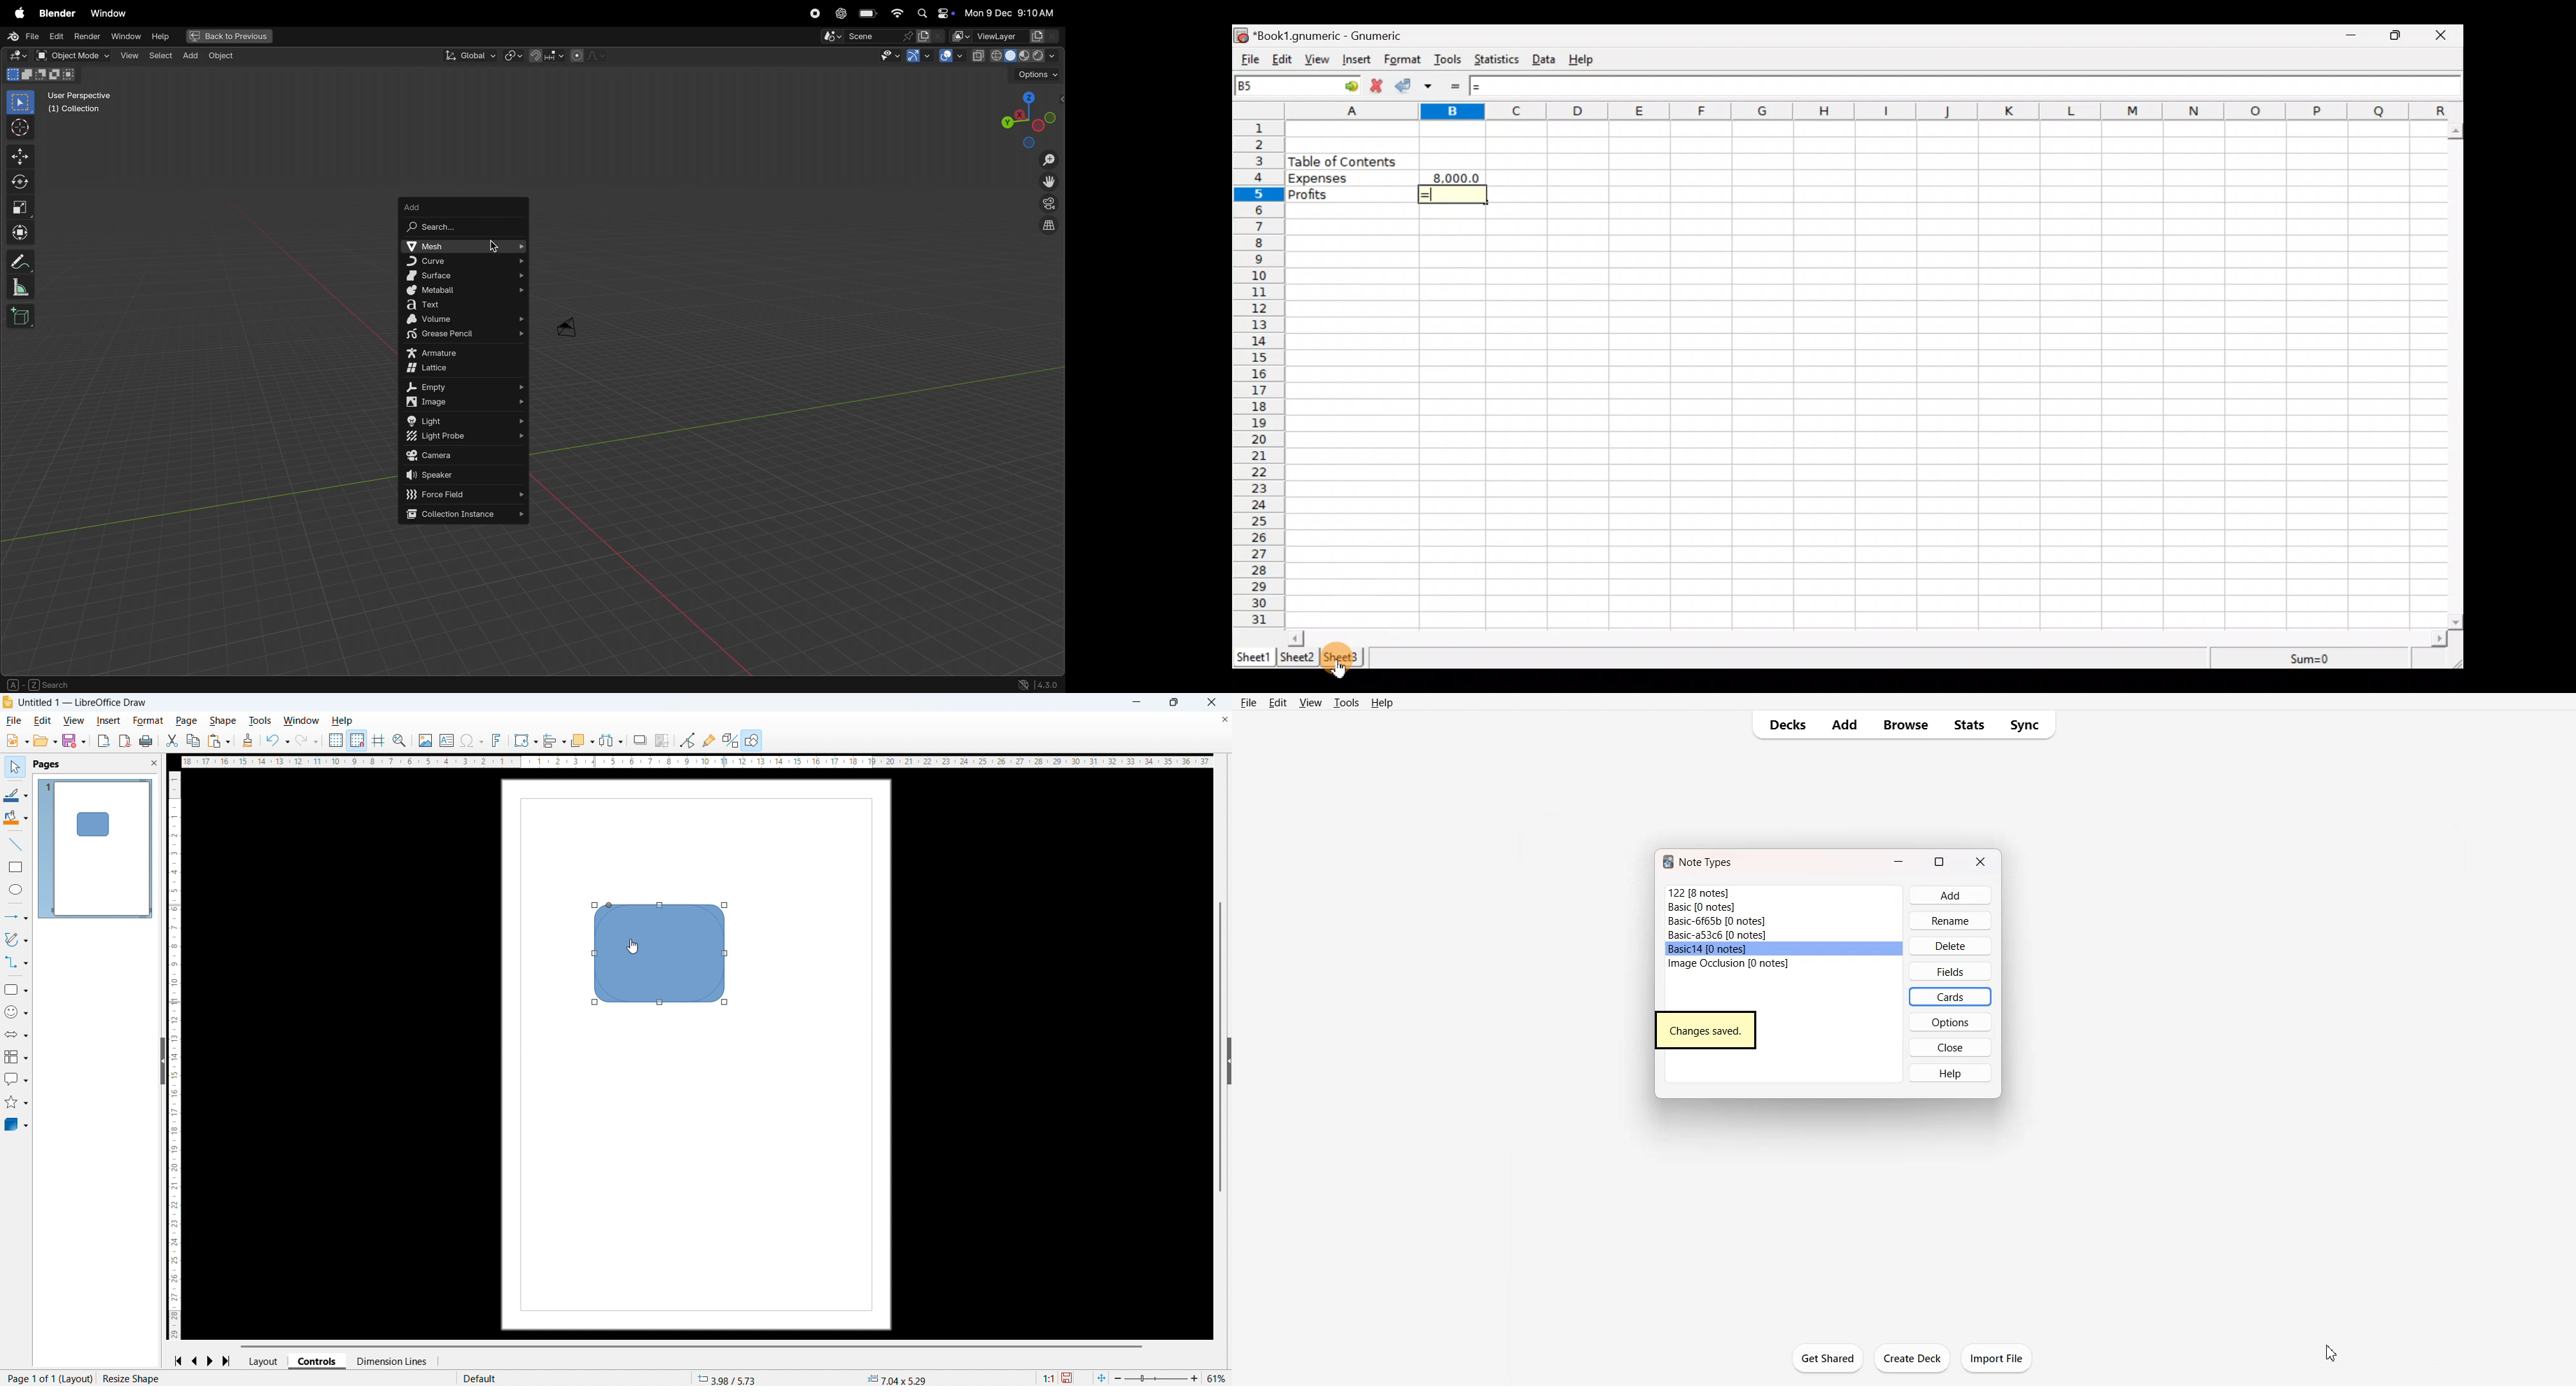  Describe the element at coordinates (23, 180) in the screenshot. I see `rotate ` at that location.